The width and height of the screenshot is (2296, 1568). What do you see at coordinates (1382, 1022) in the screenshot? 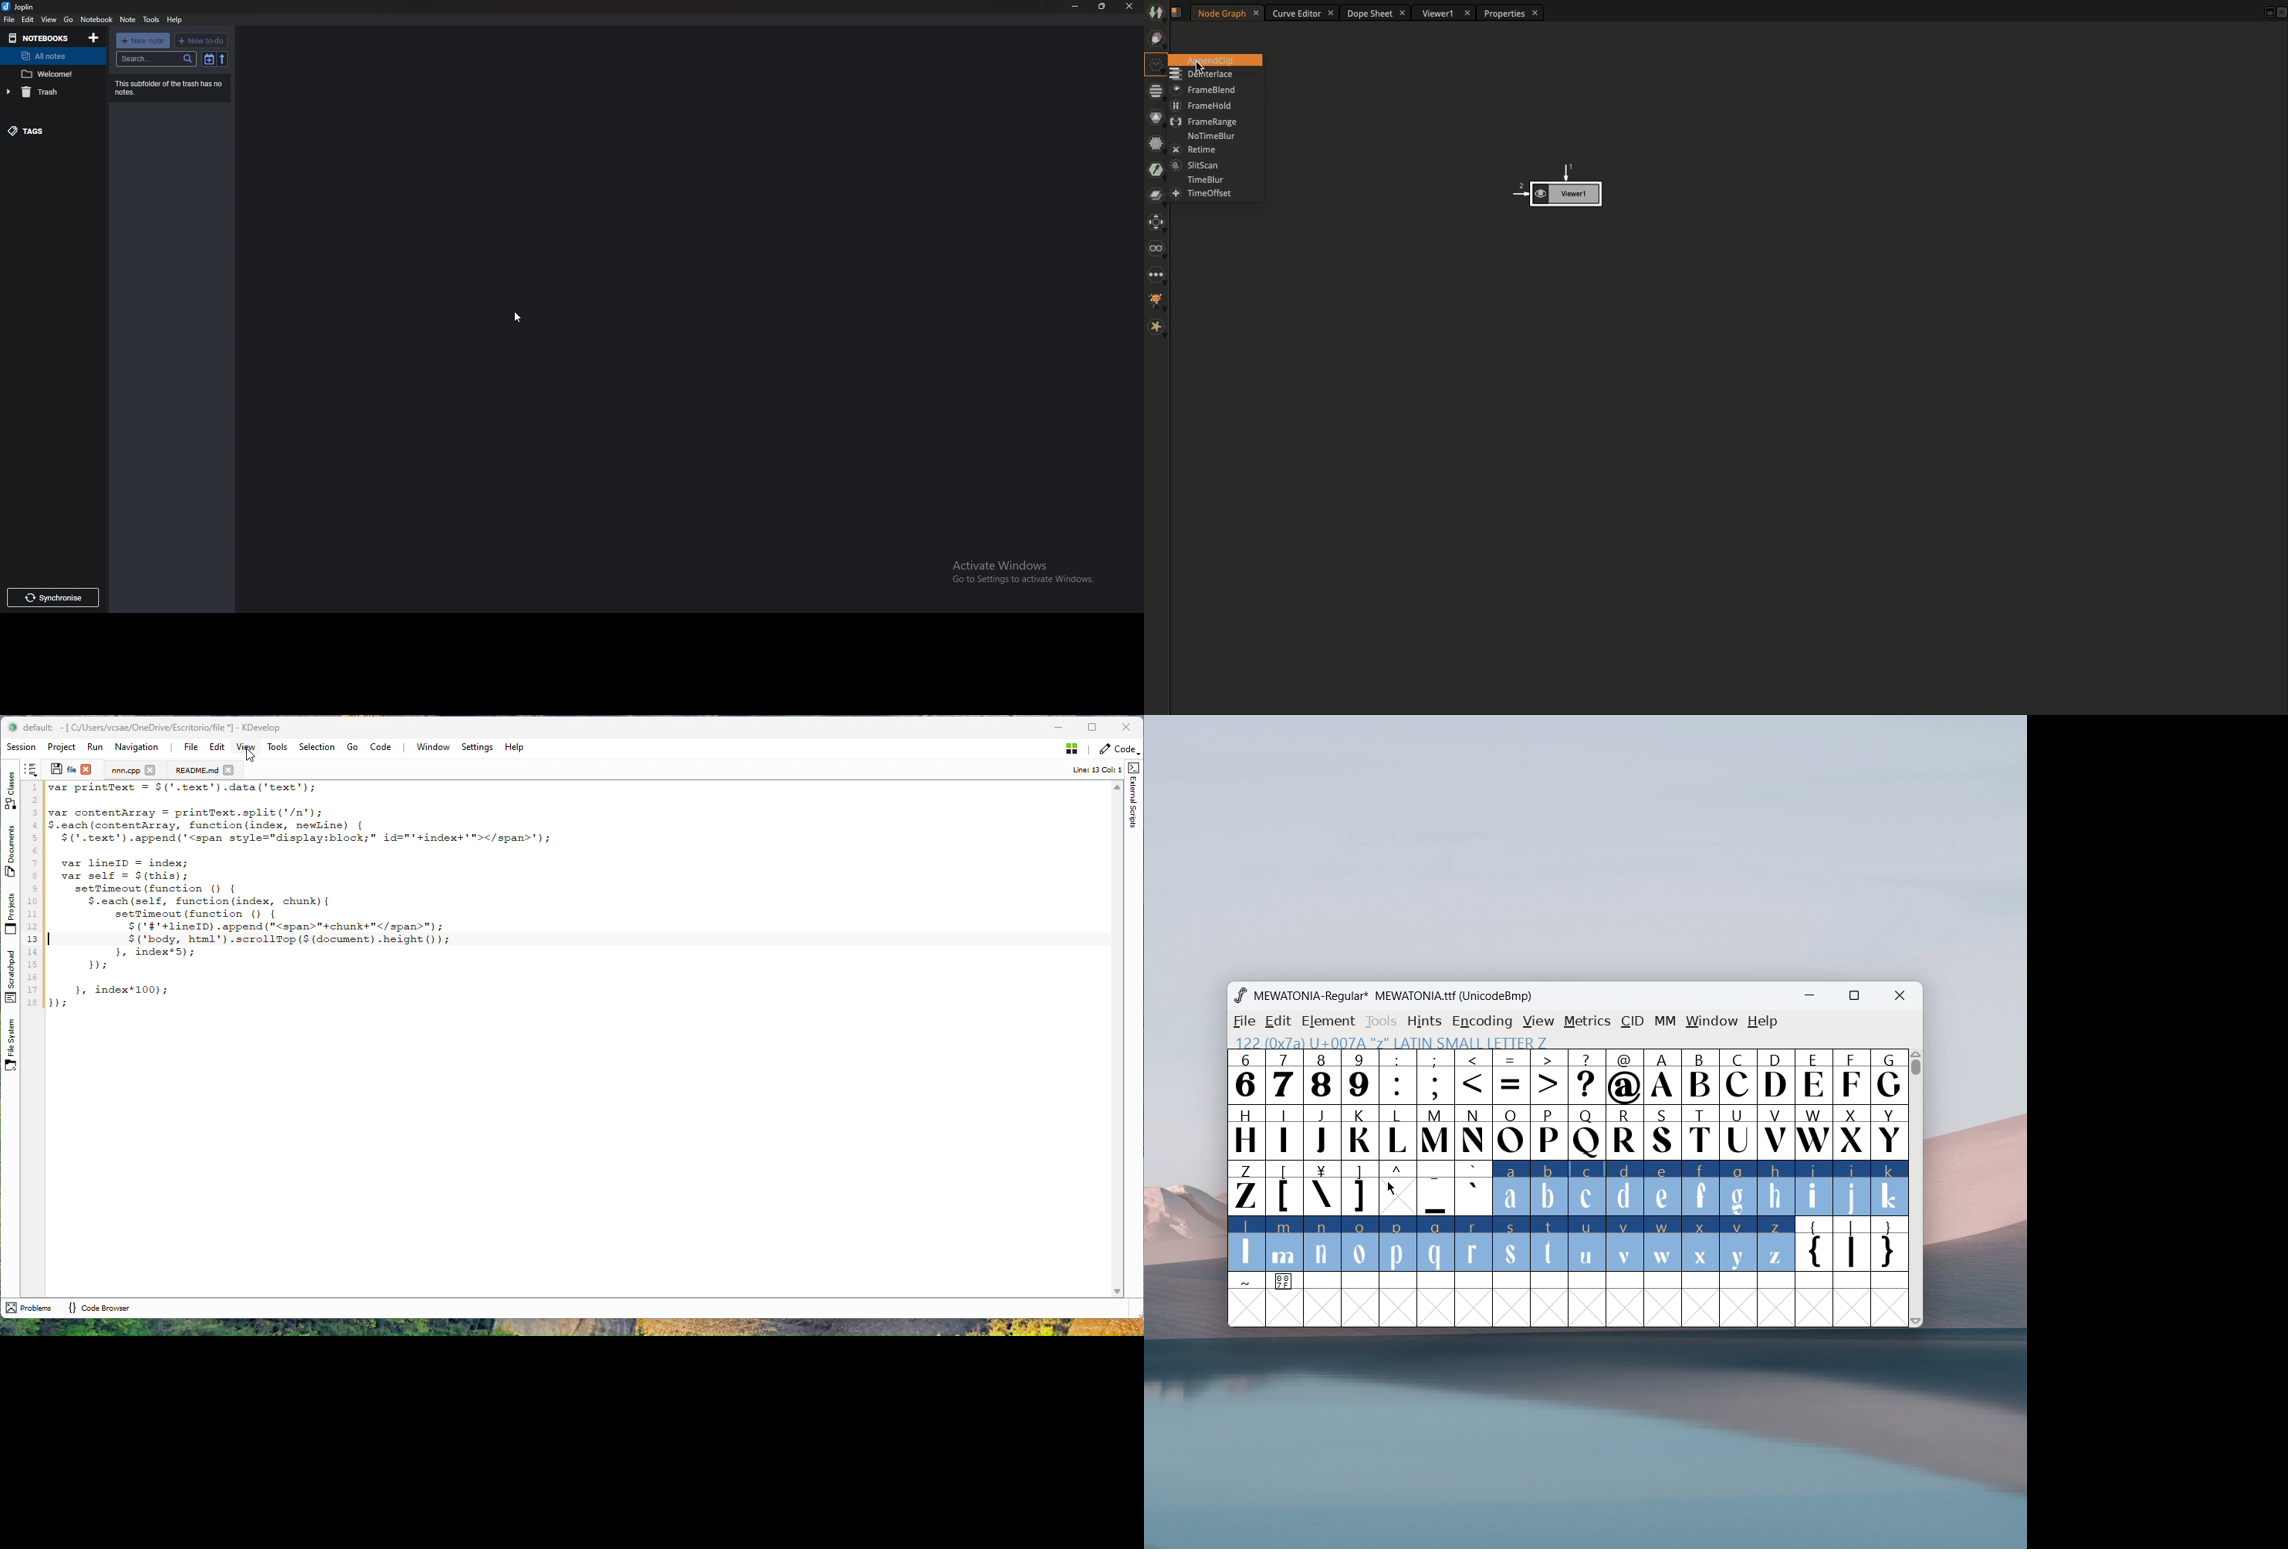
I see `tools` at bounding box center [1382, 1022].